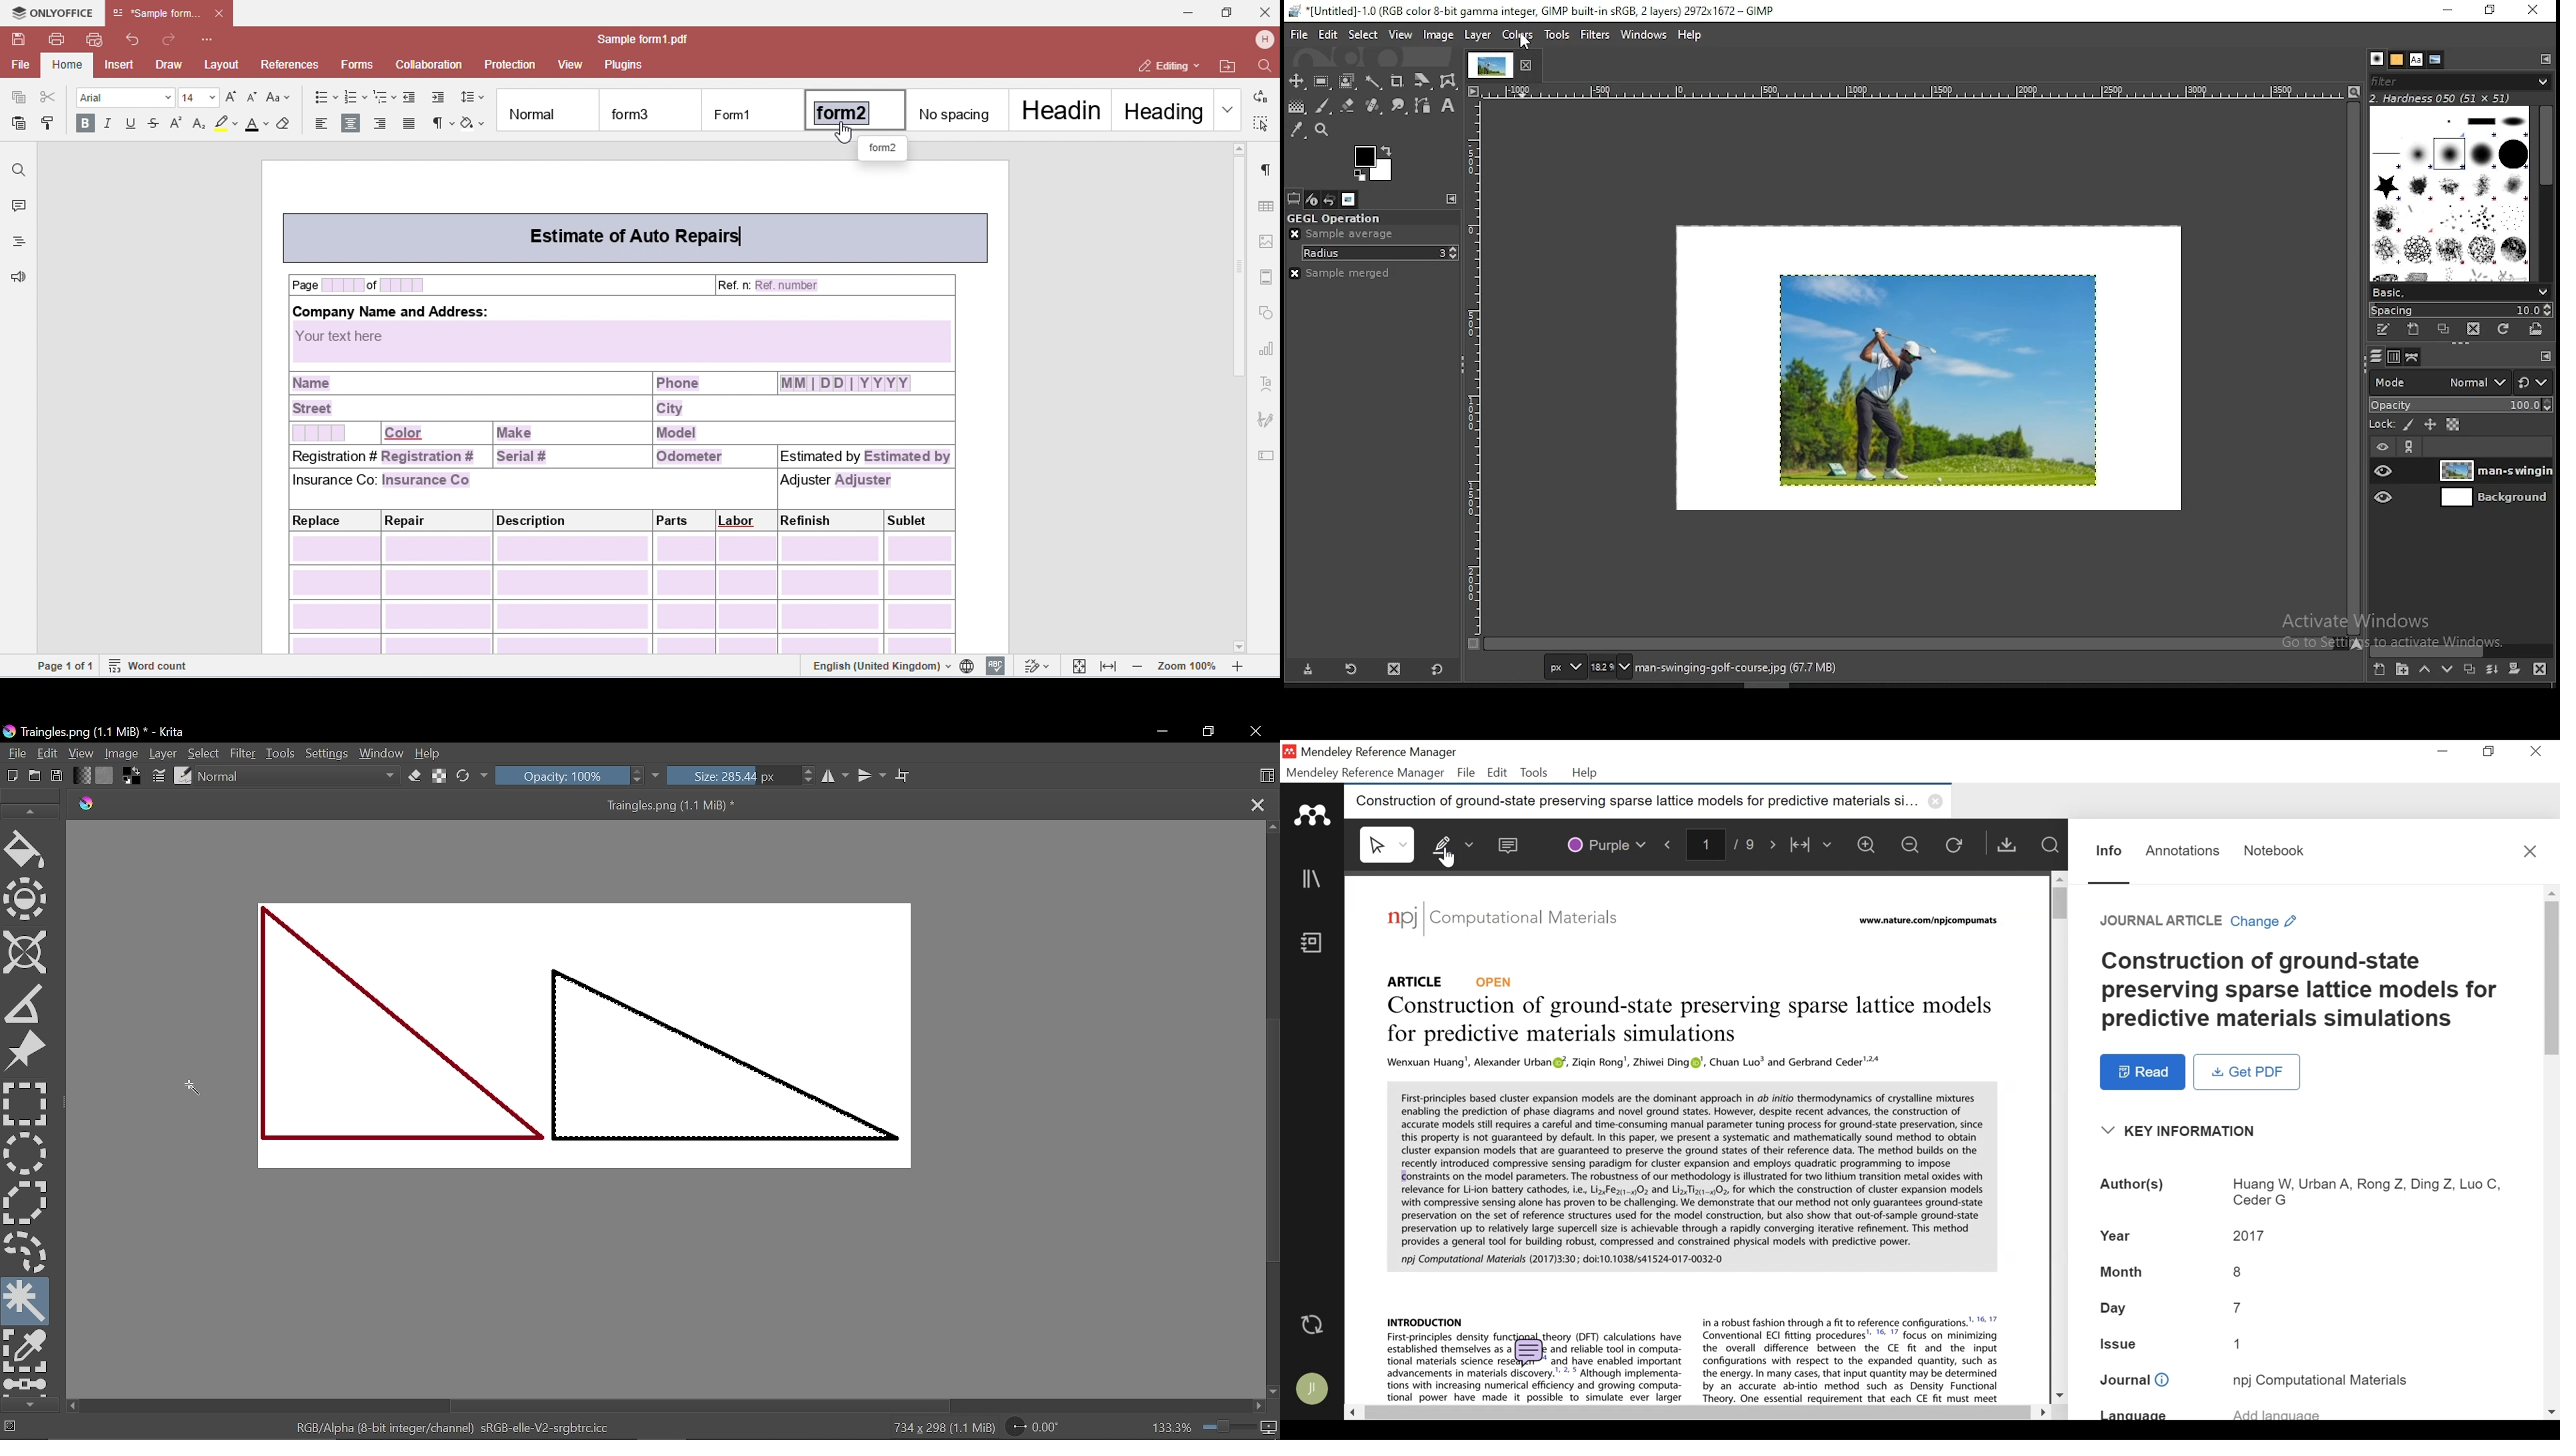  What do you see at coordinates (1425, 1321) in the screenshot?
I see `PDF Context` at bounding box center [1425, 1321].